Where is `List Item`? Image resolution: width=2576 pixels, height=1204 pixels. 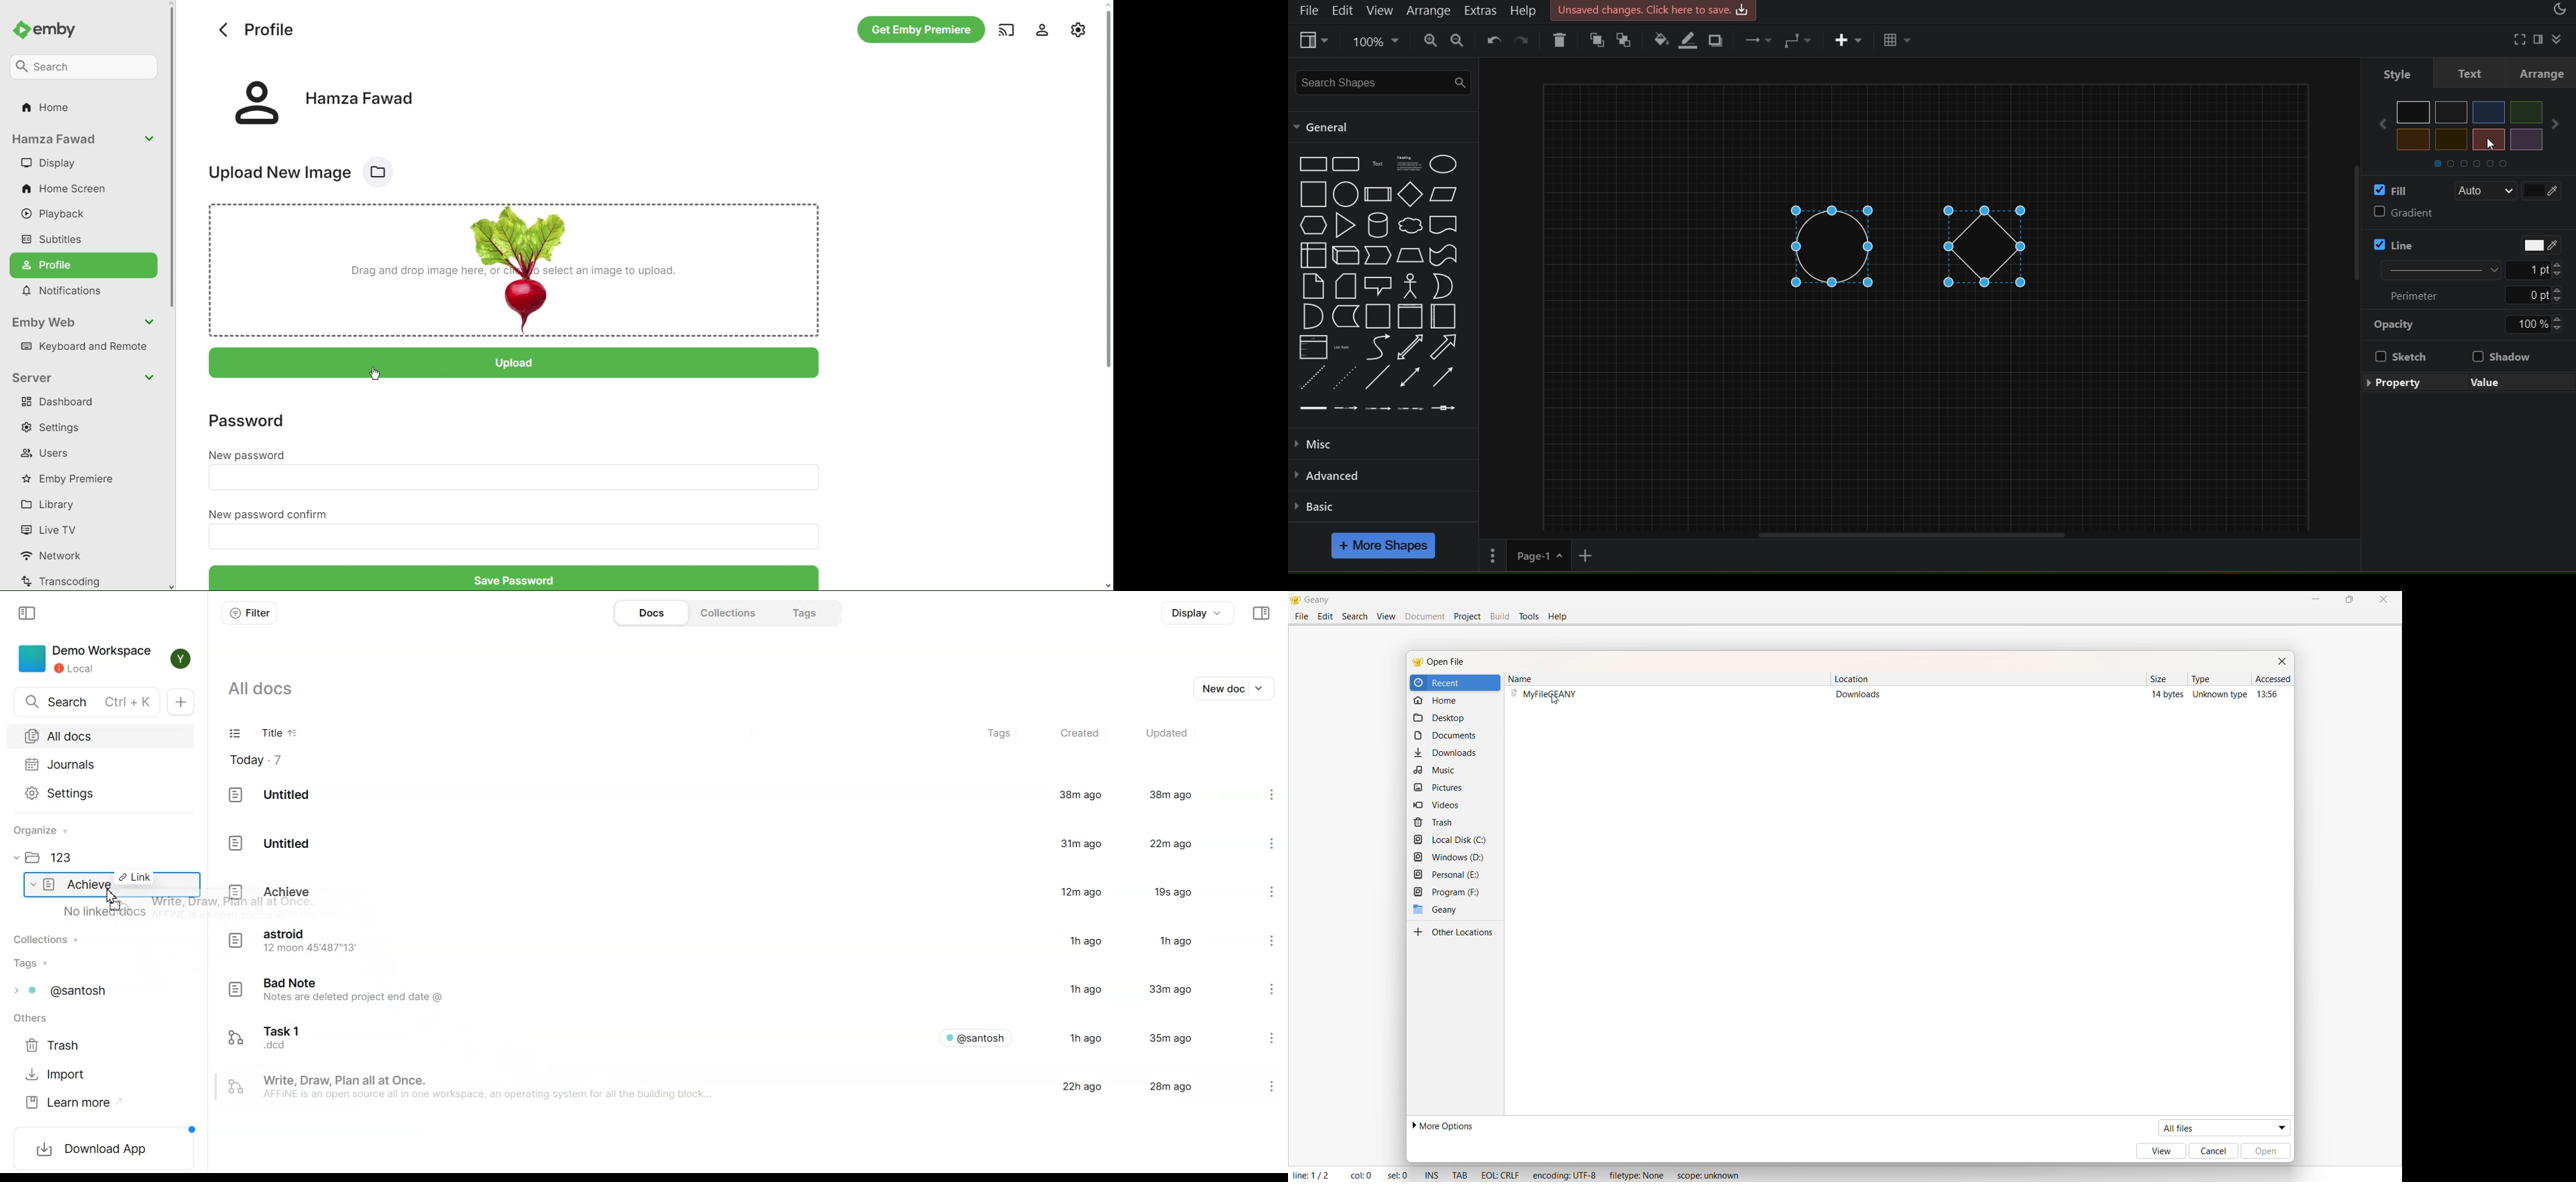
List Item is located at coordinates (1343, 346).